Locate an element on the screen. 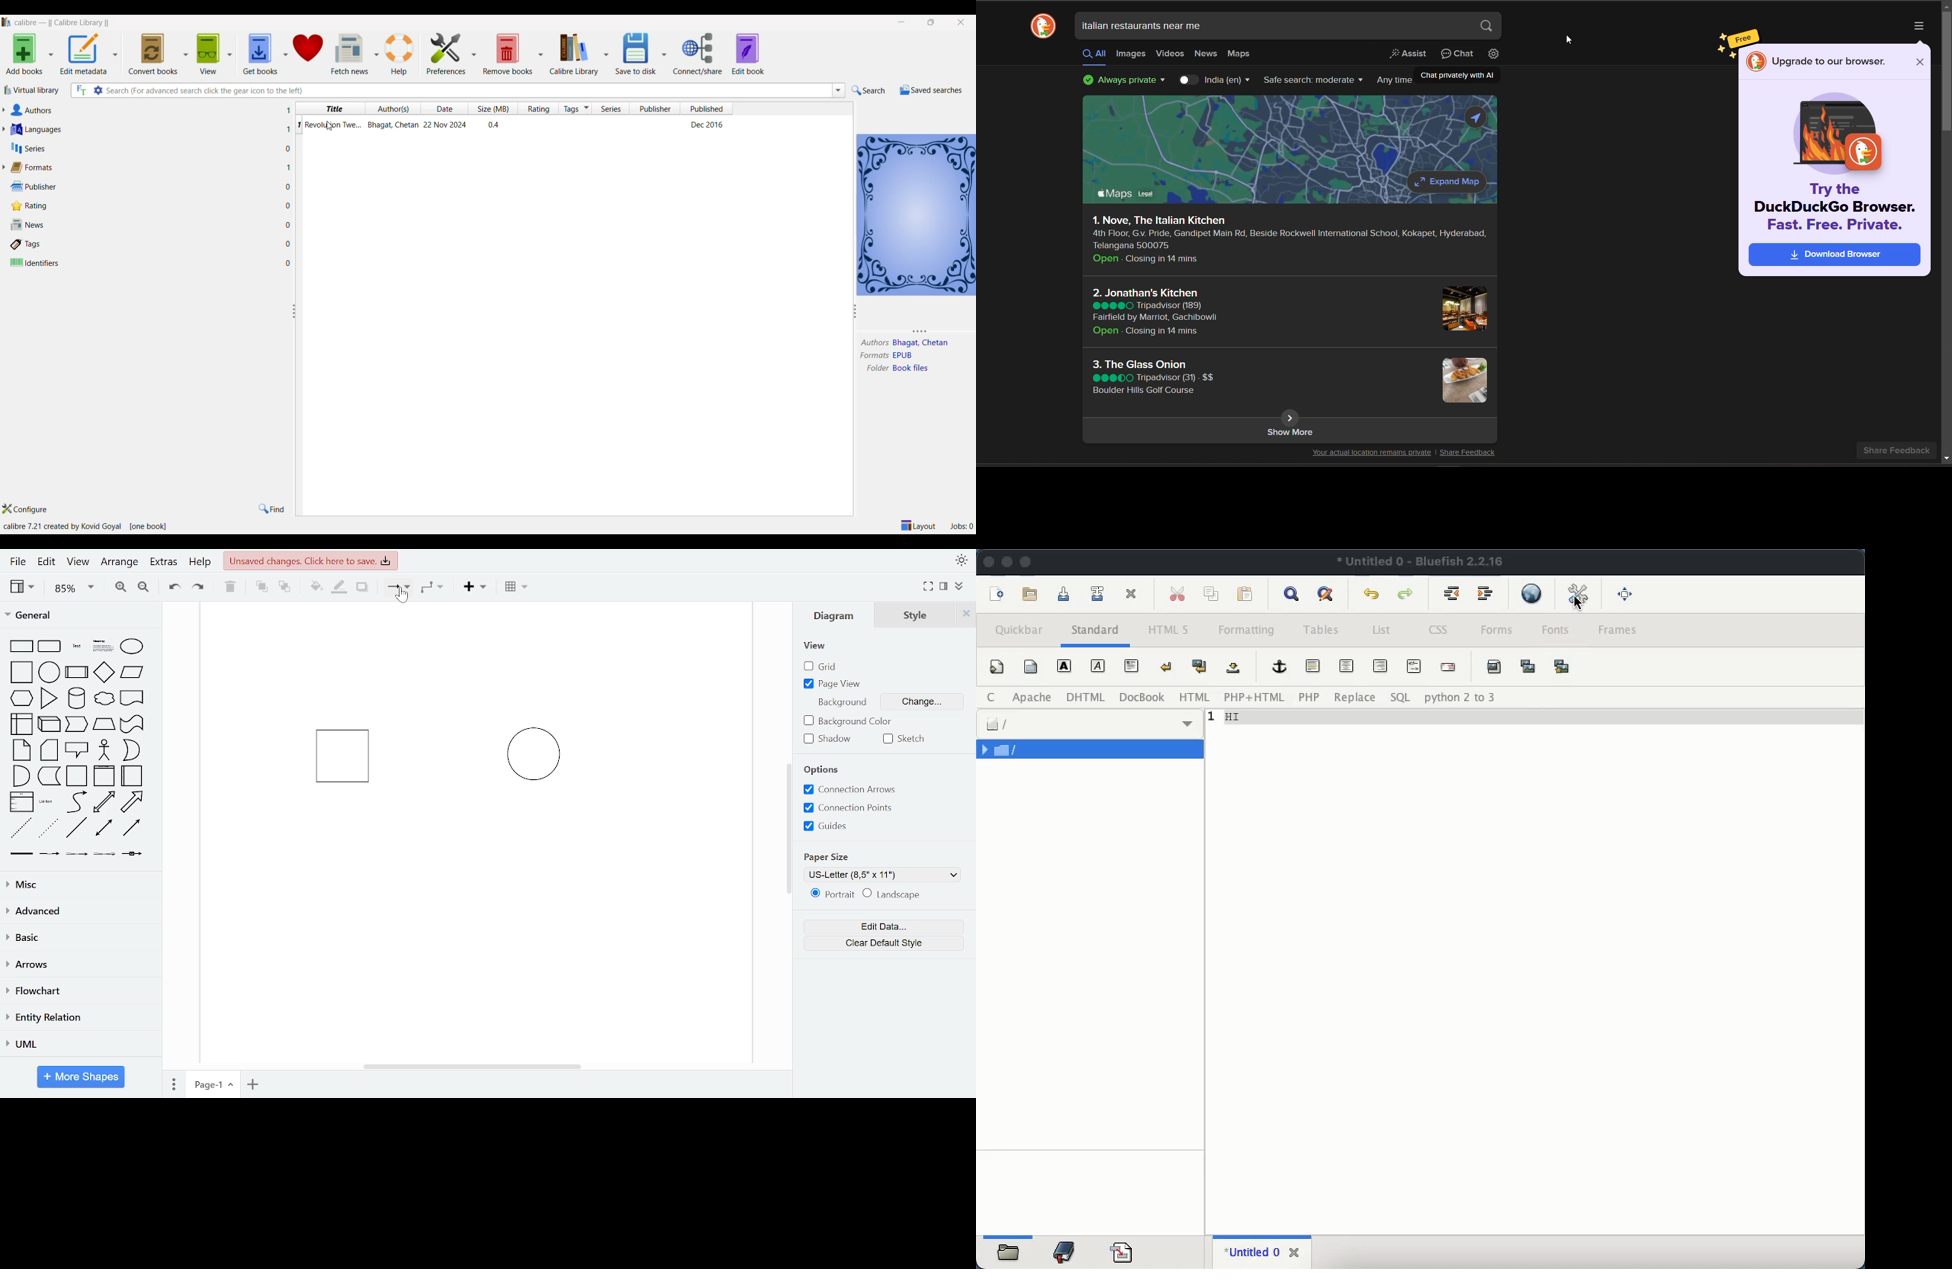  advanced is located at coordinates (78, 910).